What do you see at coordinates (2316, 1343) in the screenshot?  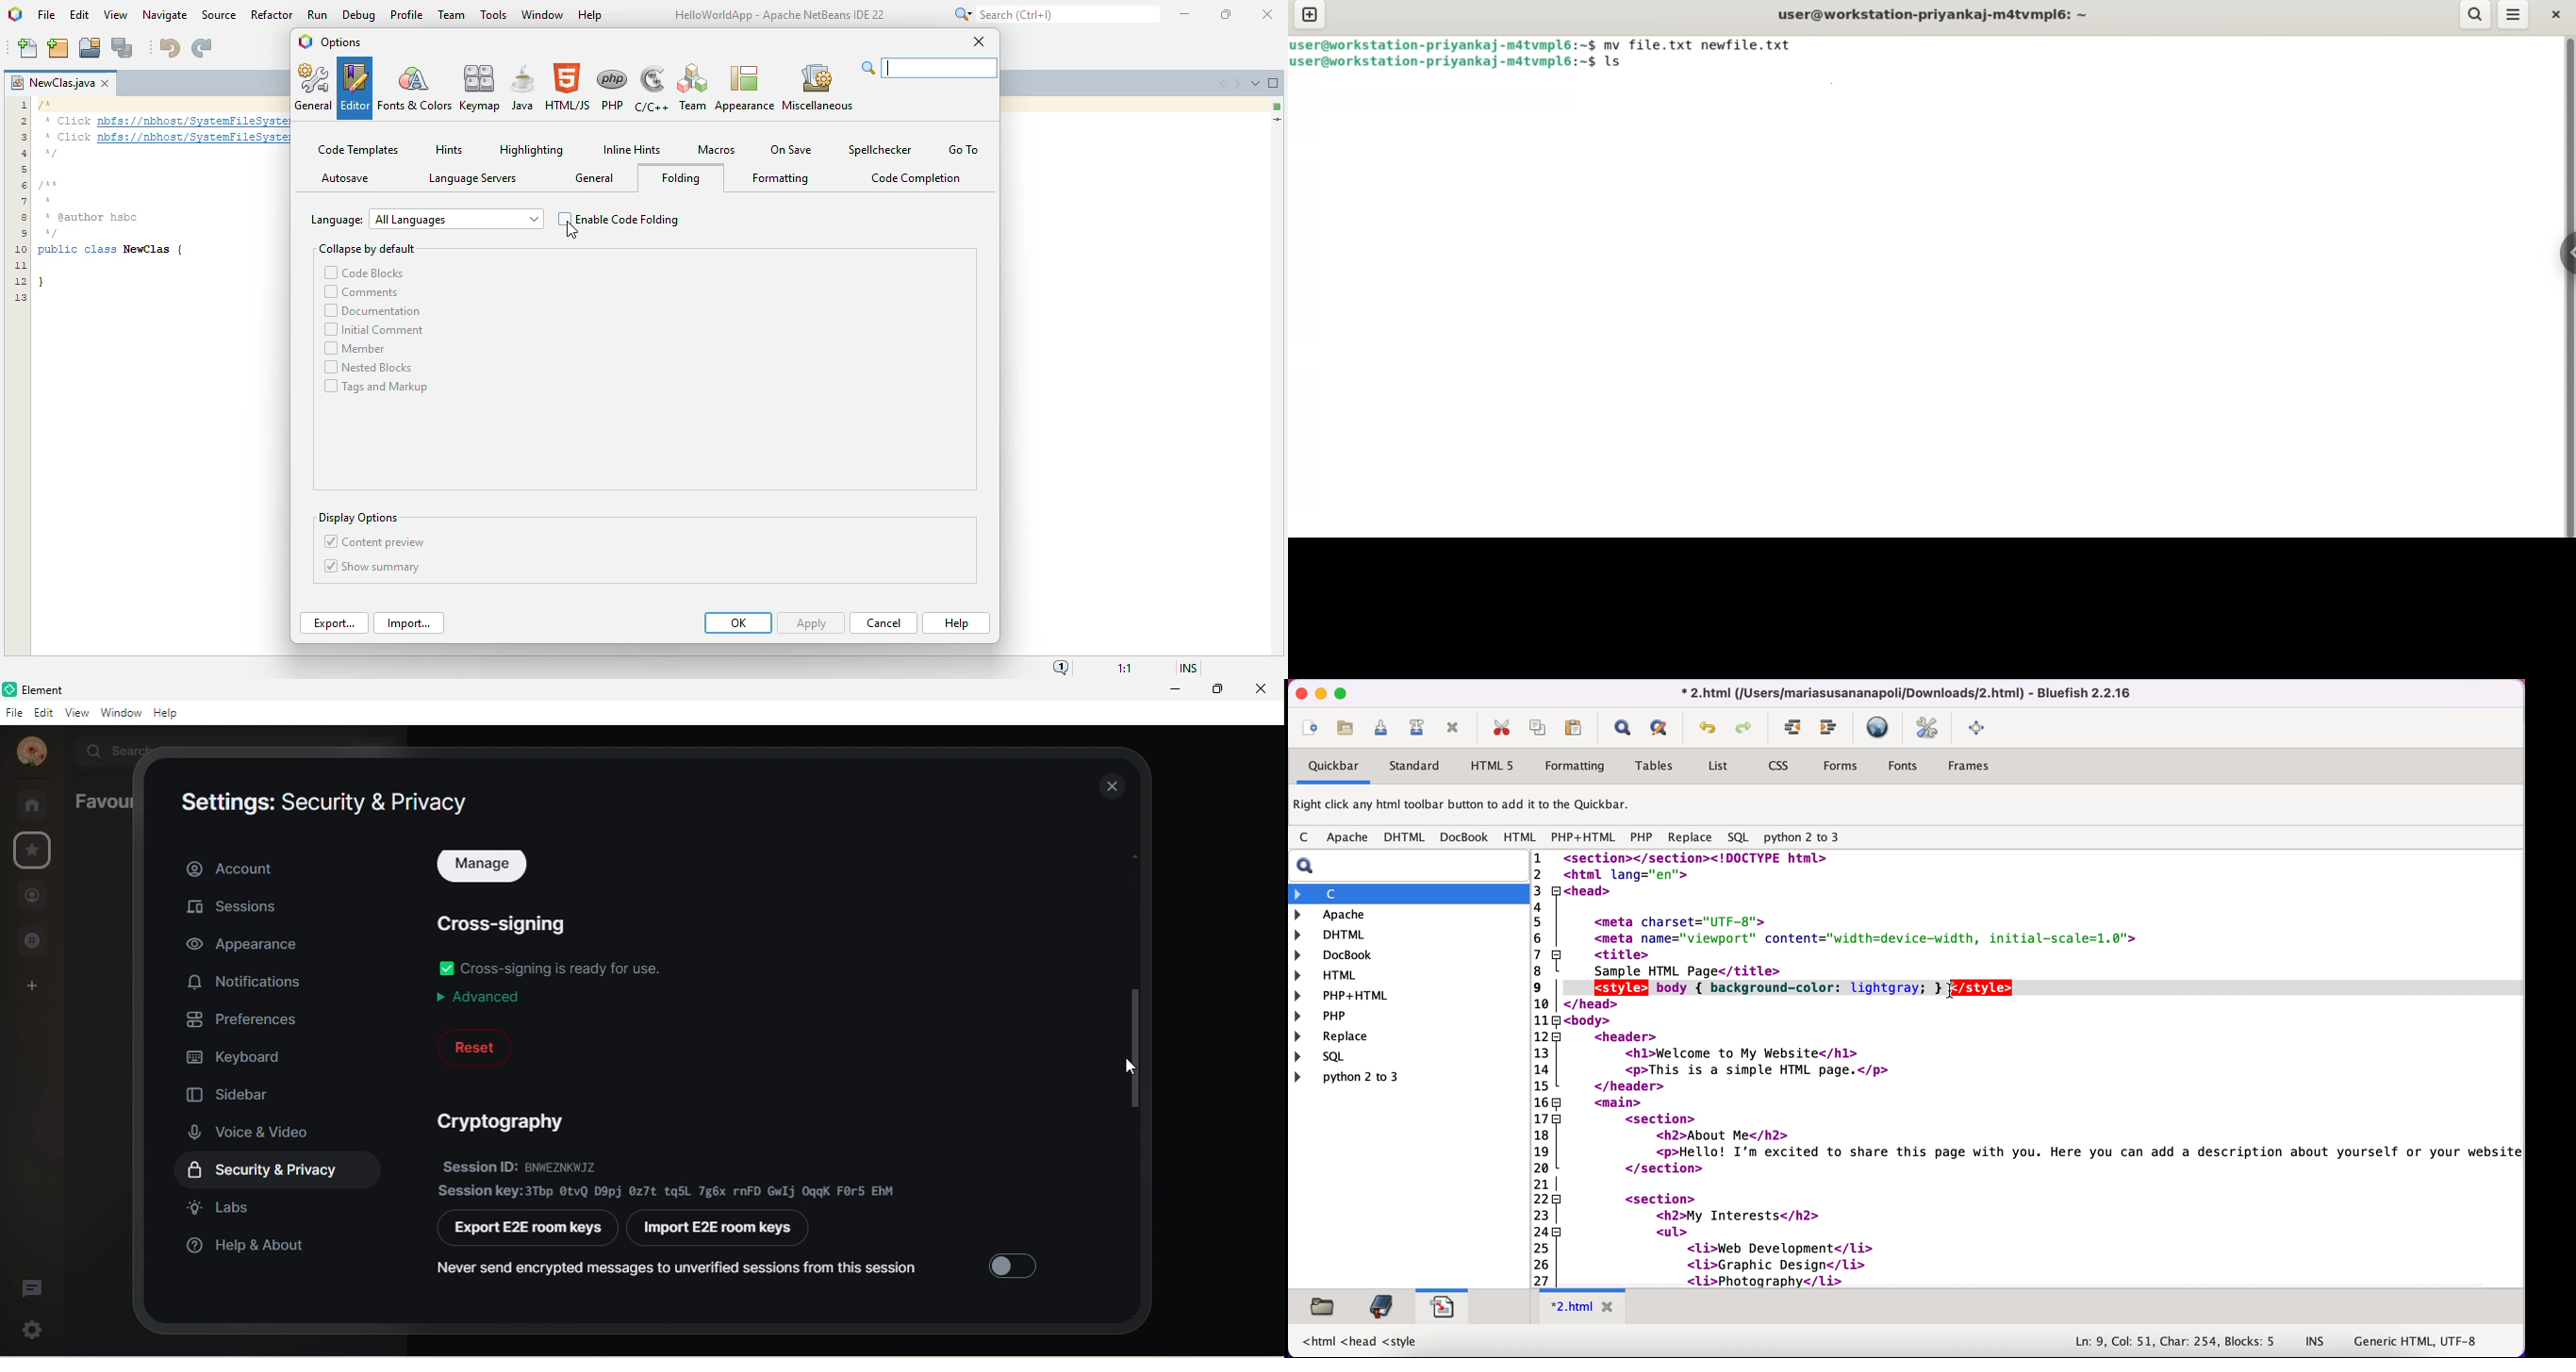 I see `ins` at bounding box center [2316, 1343].